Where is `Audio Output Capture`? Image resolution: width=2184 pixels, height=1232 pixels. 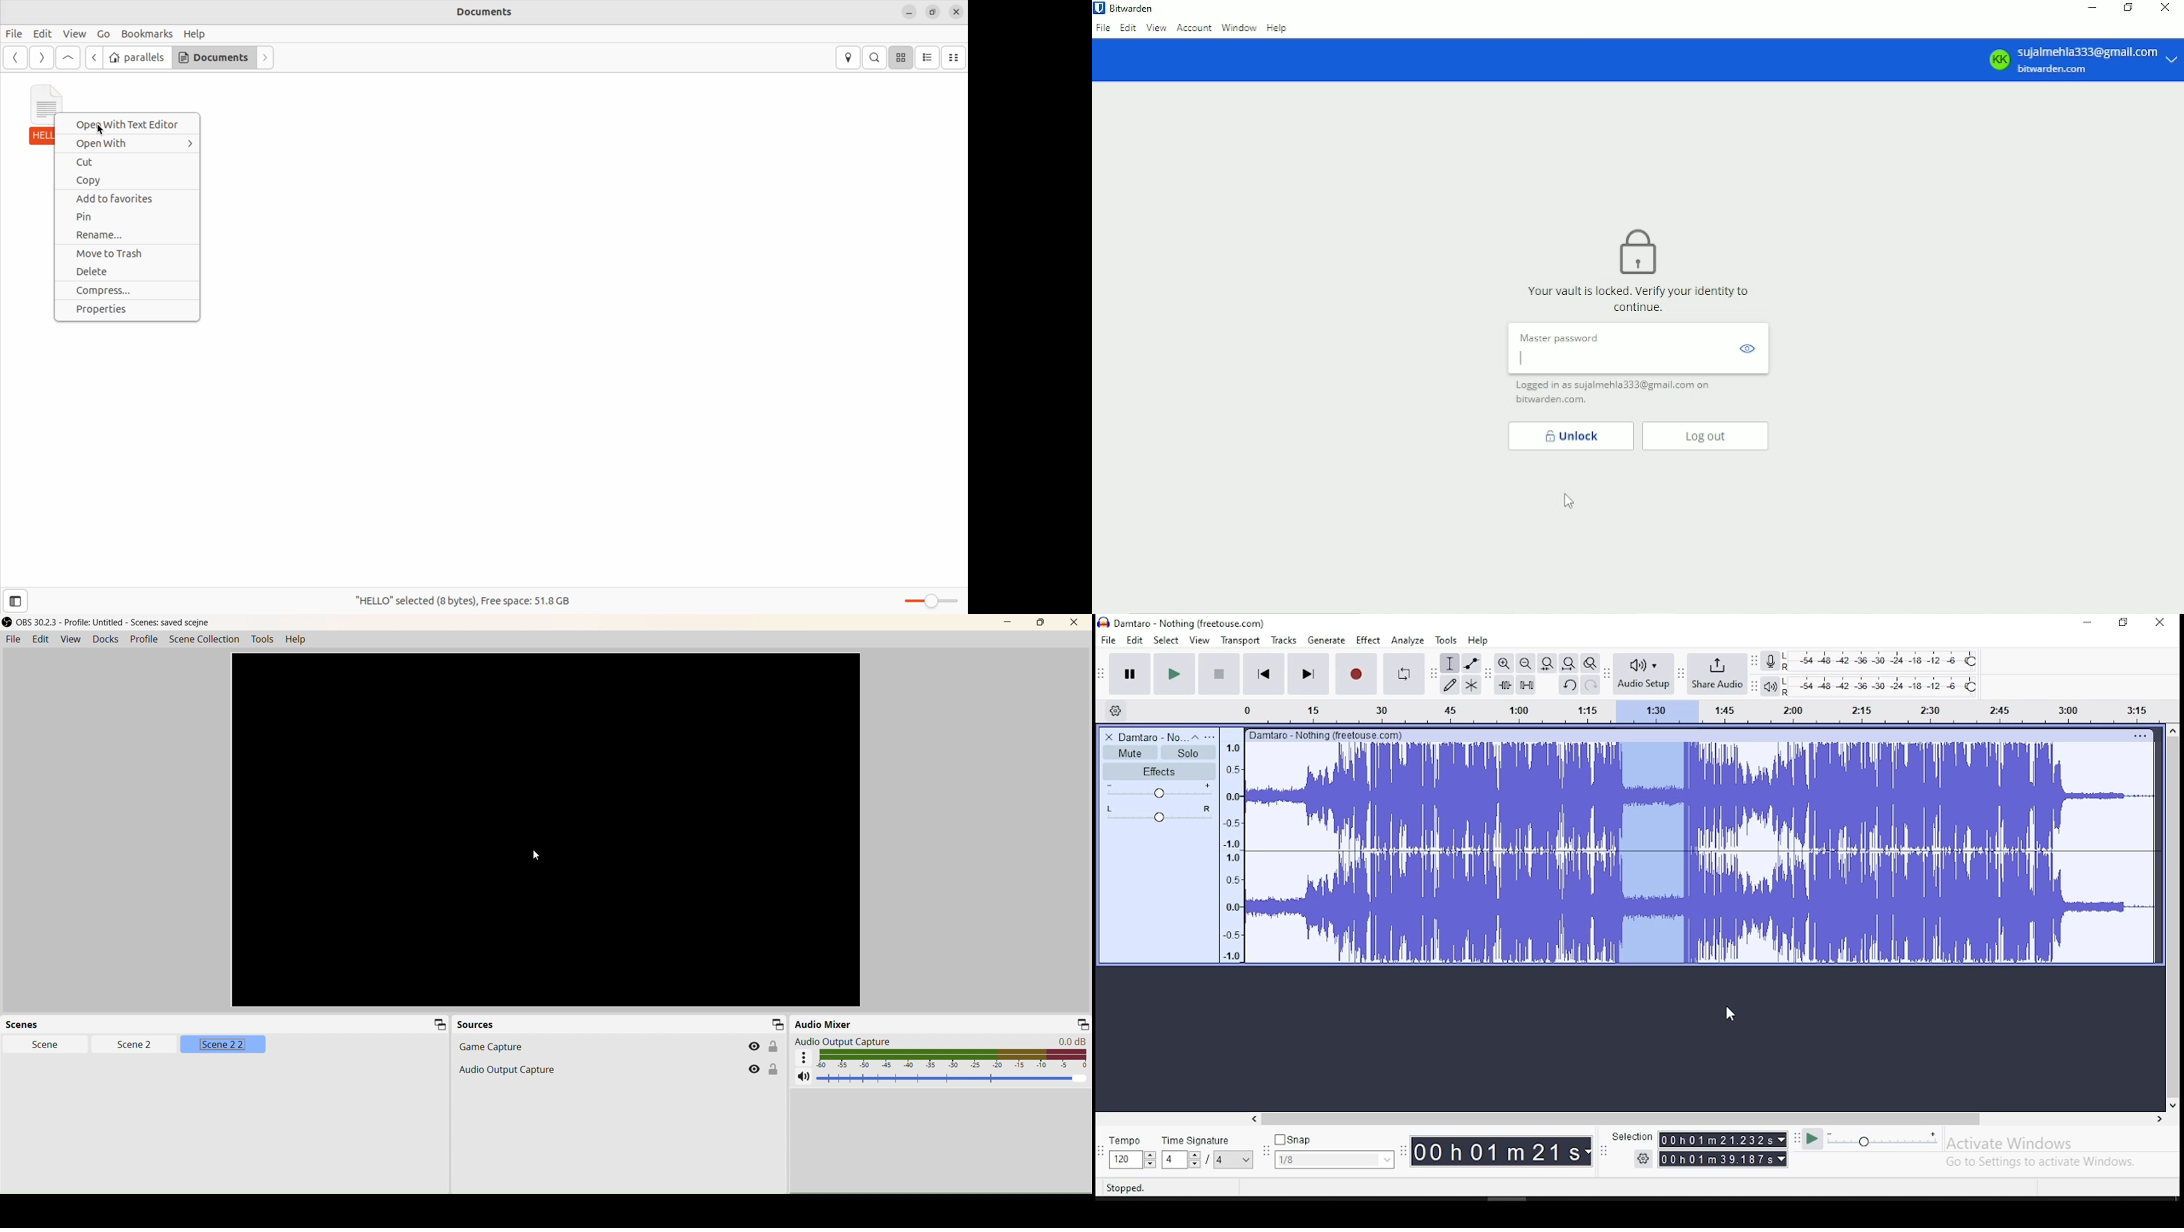
Audio Output Capture is located at coordinates (618, 1068).